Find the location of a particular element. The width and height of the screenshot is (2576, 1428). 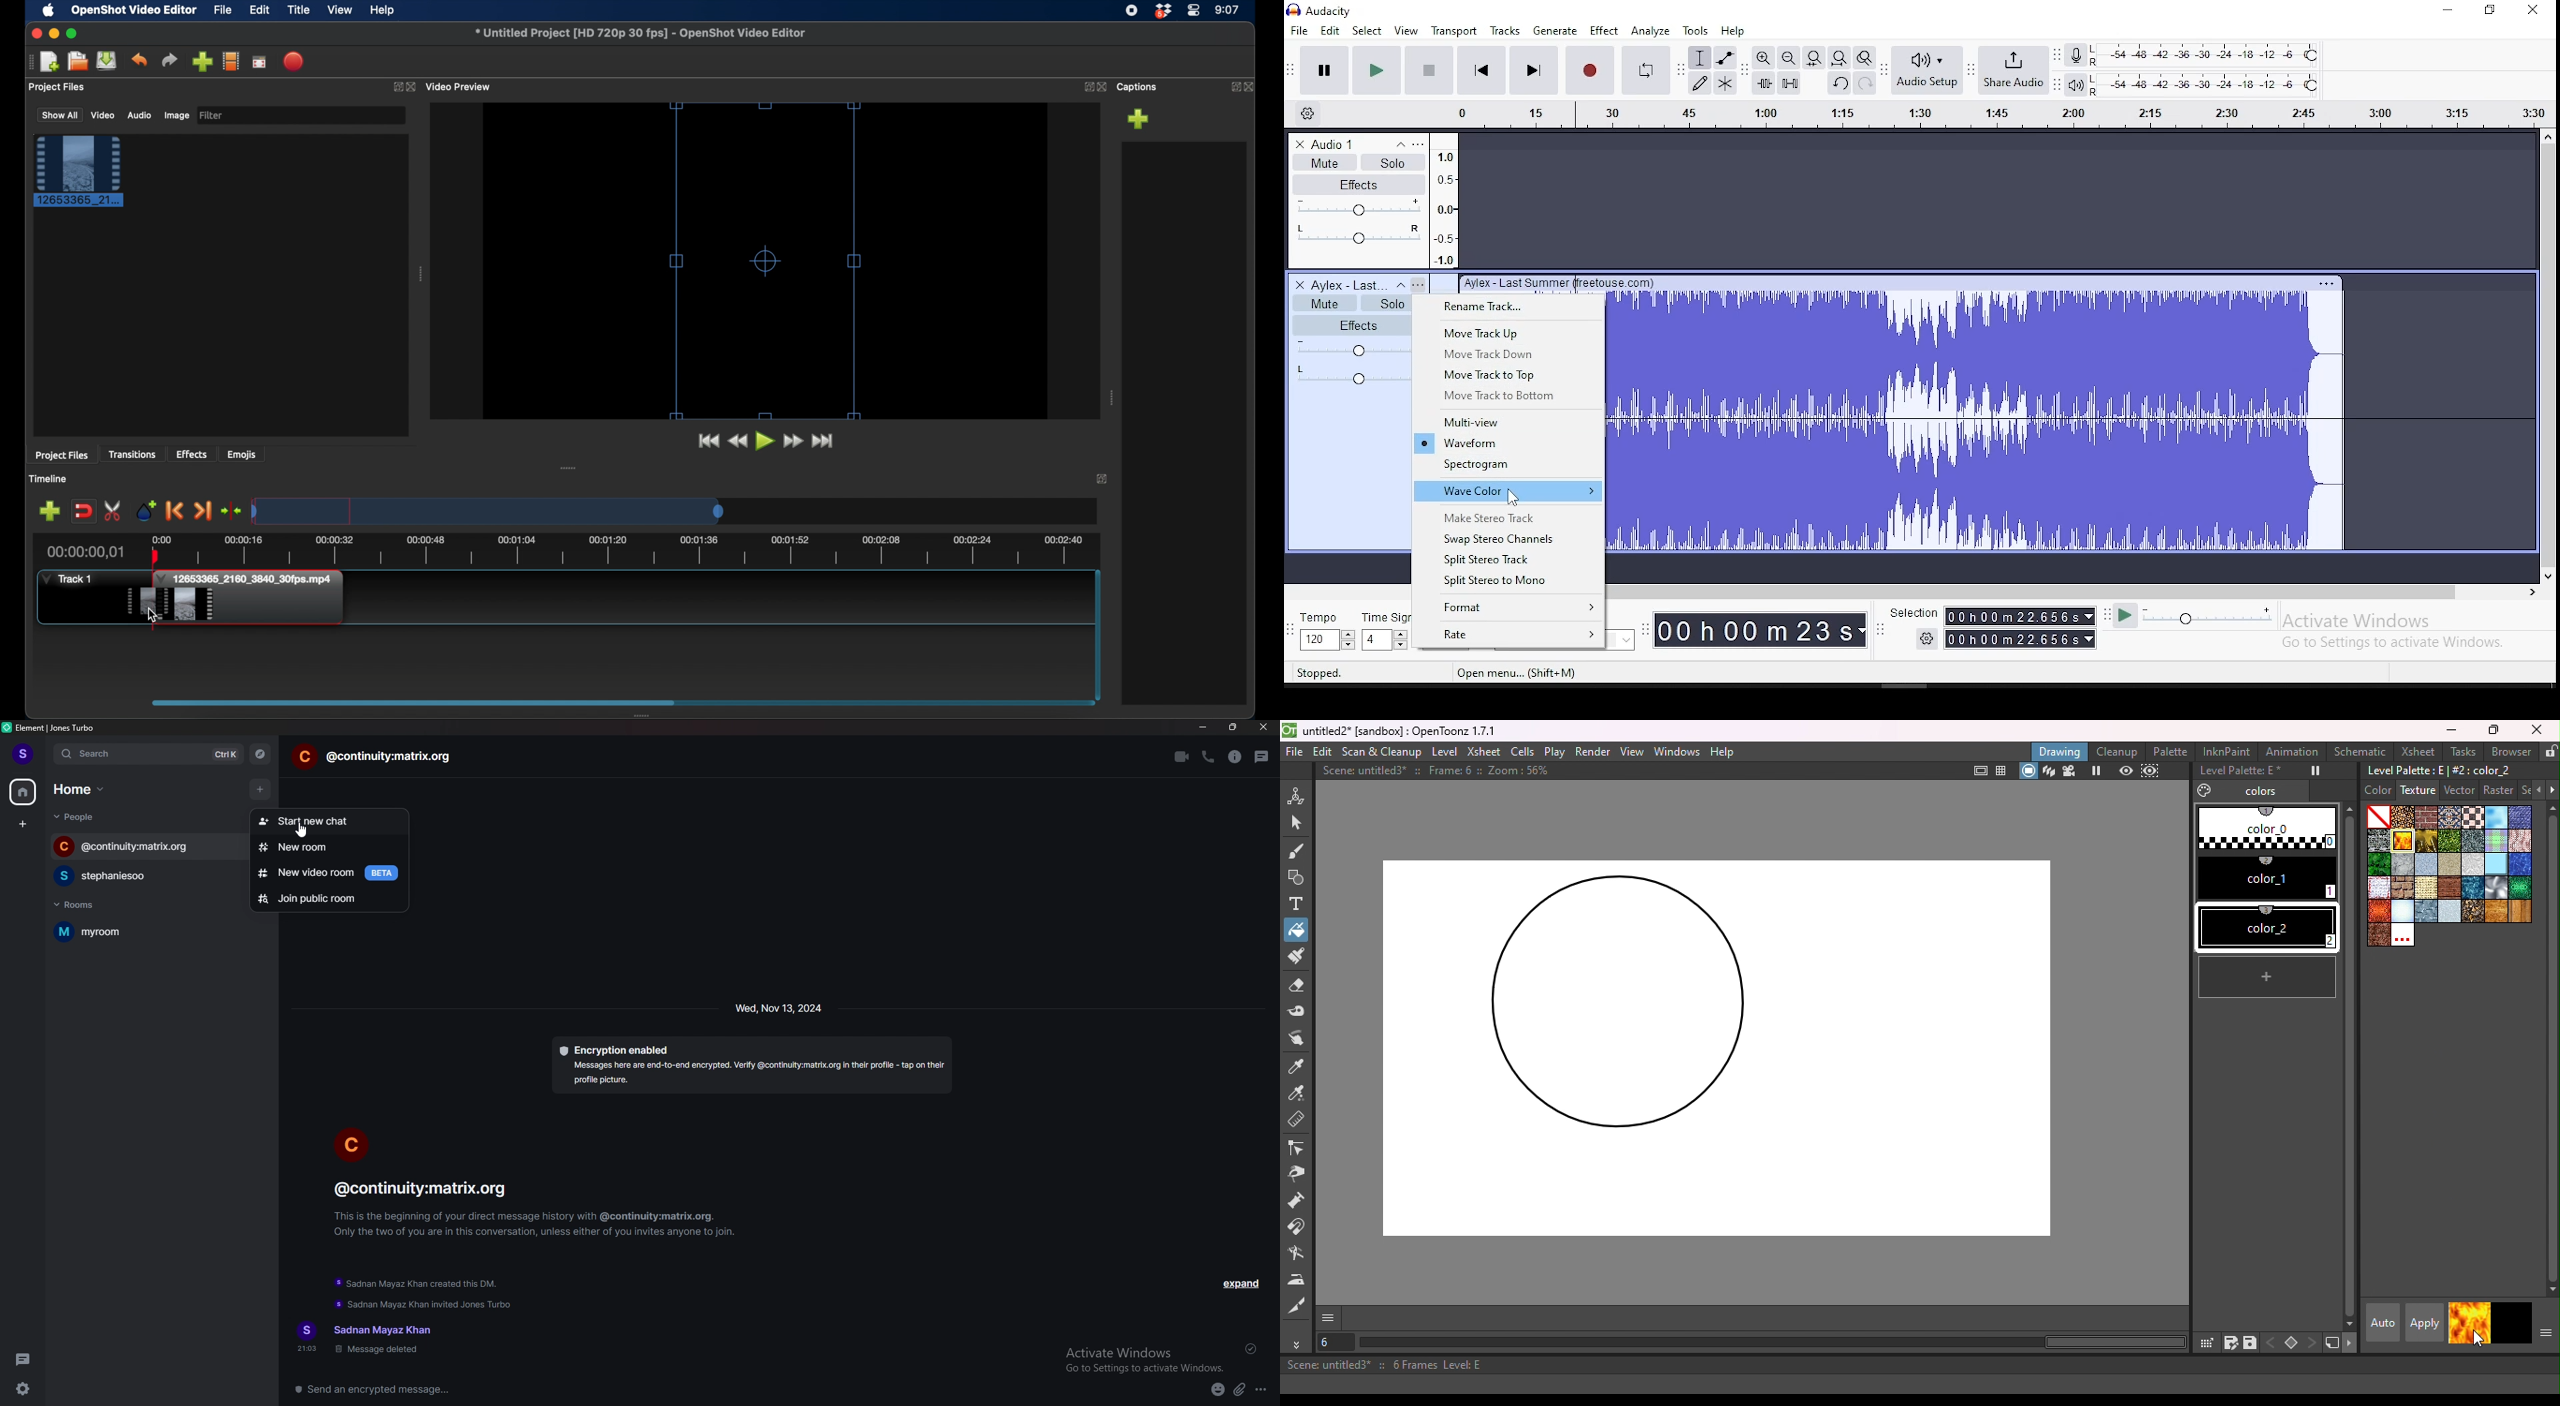

close is located at coordinates (1263, 727).